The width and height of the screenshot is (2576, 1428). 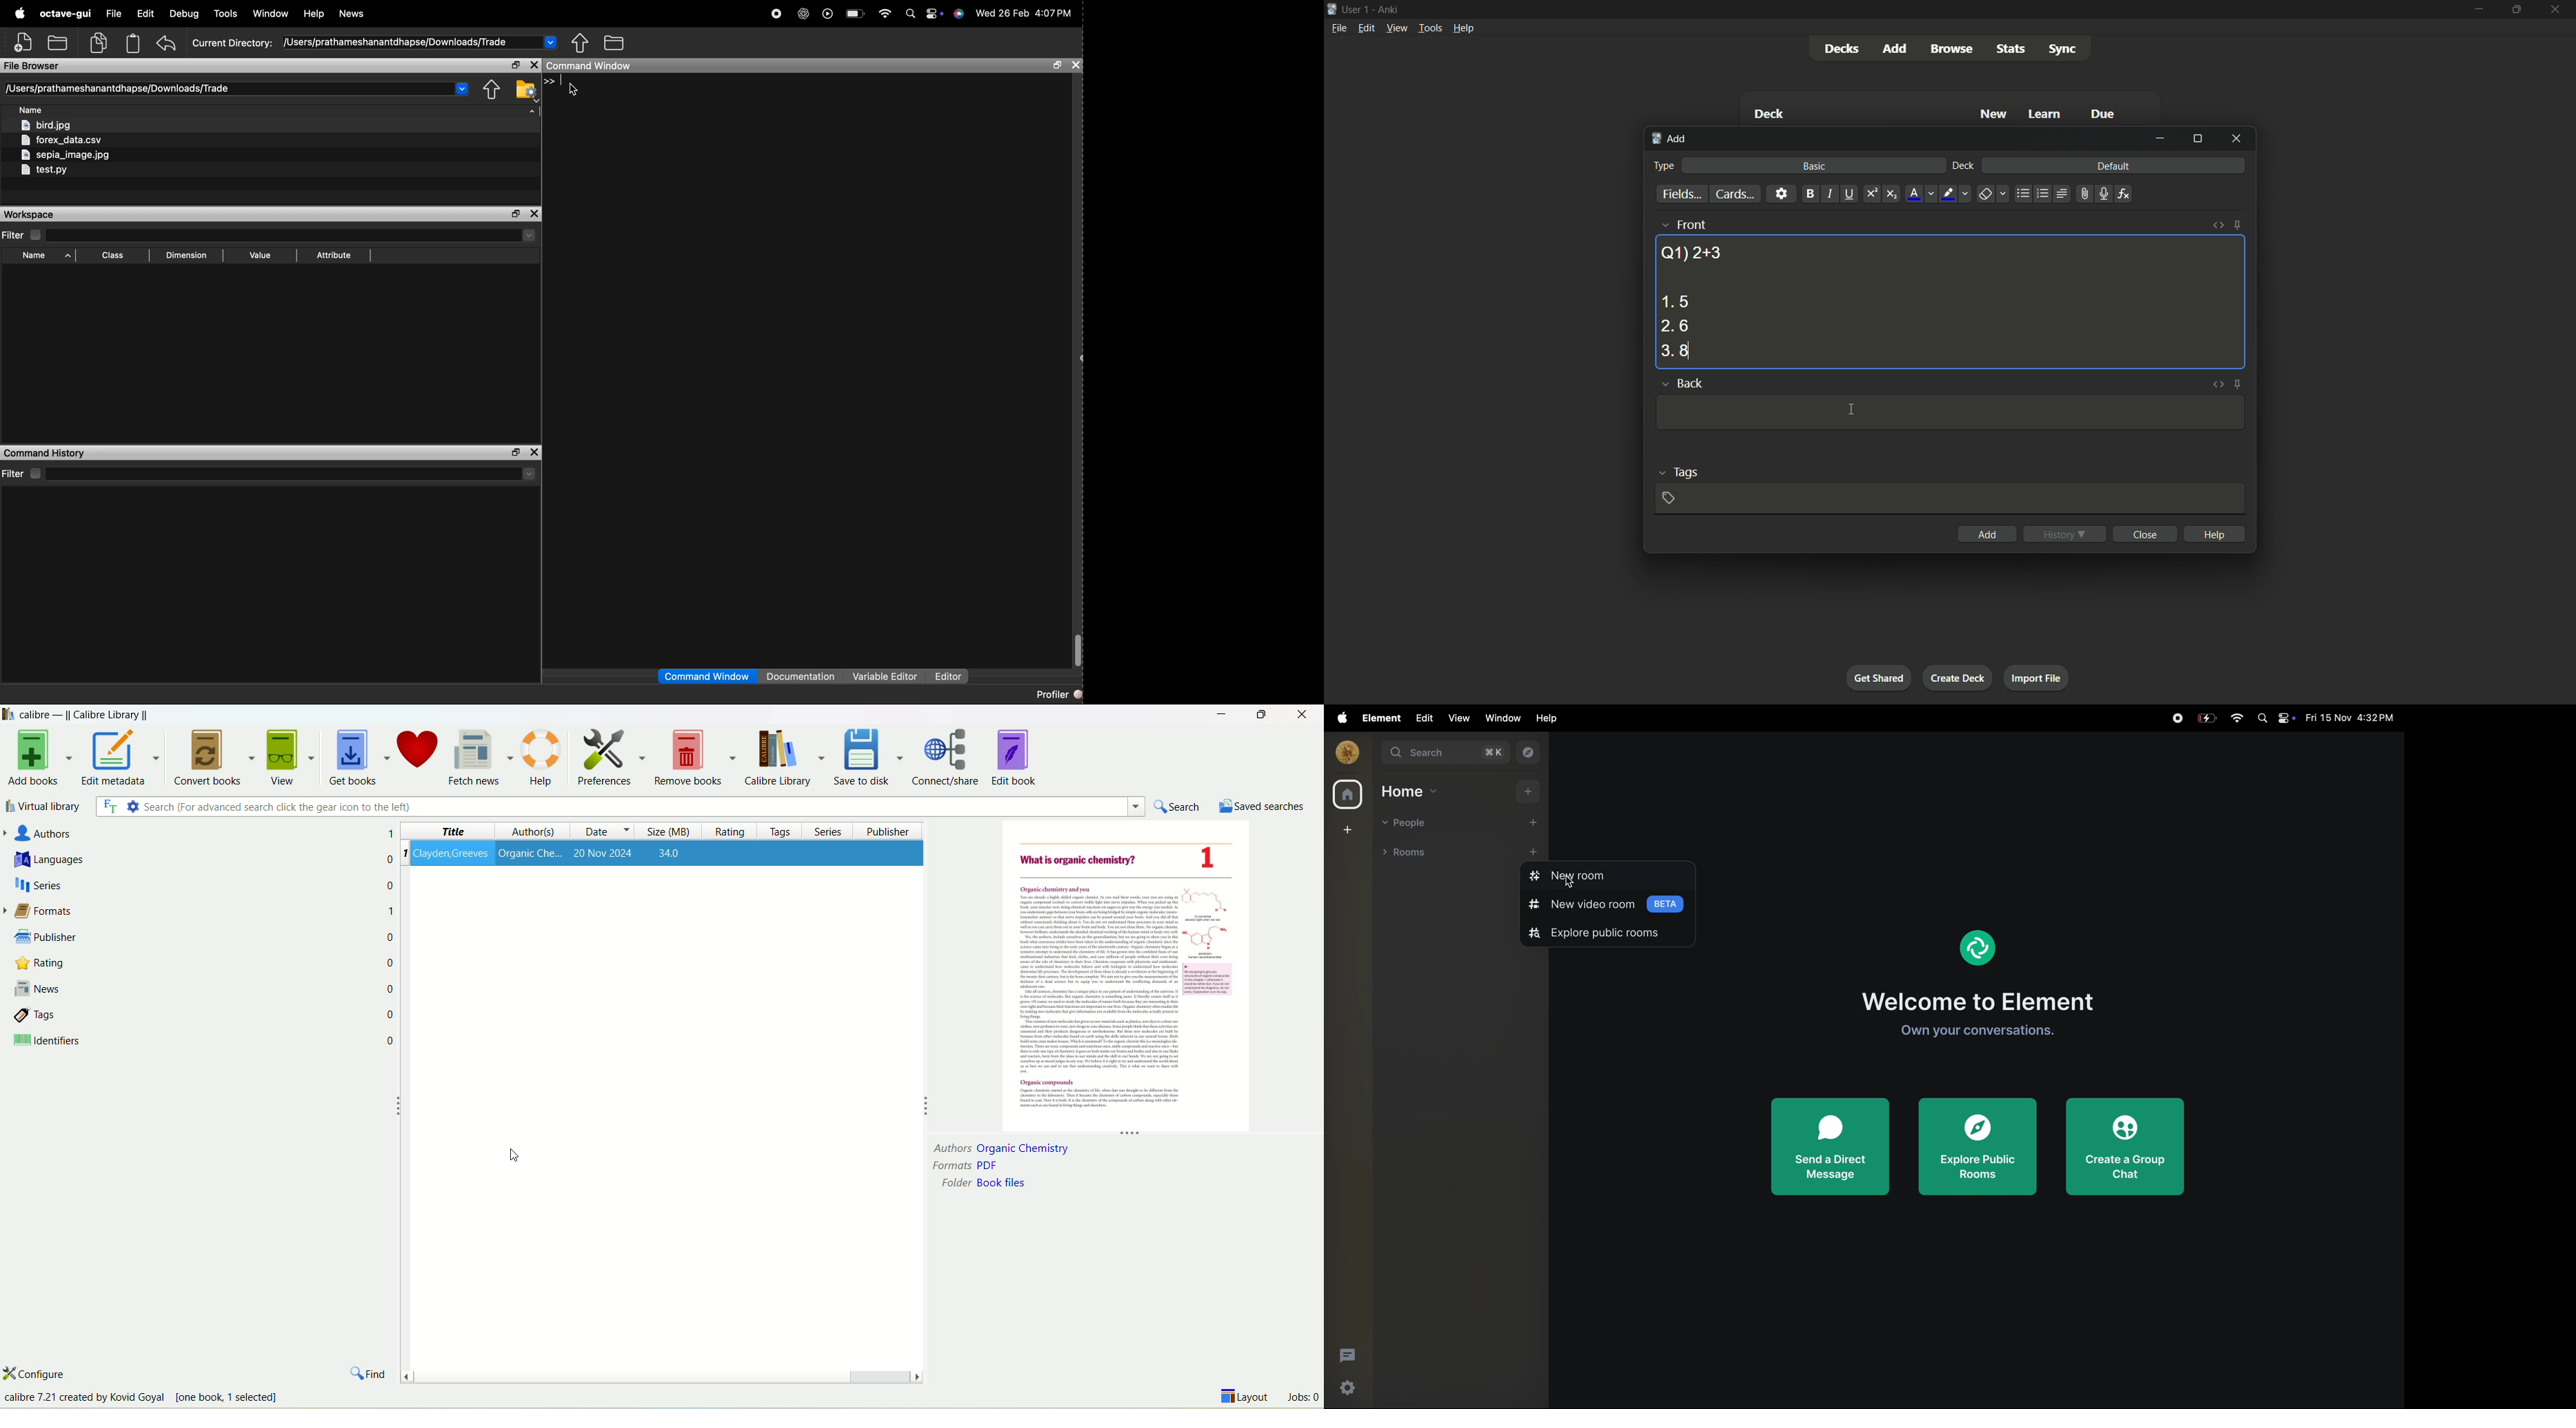 I want to click on explore public chat rooms, so click(x=1979, y=1147).